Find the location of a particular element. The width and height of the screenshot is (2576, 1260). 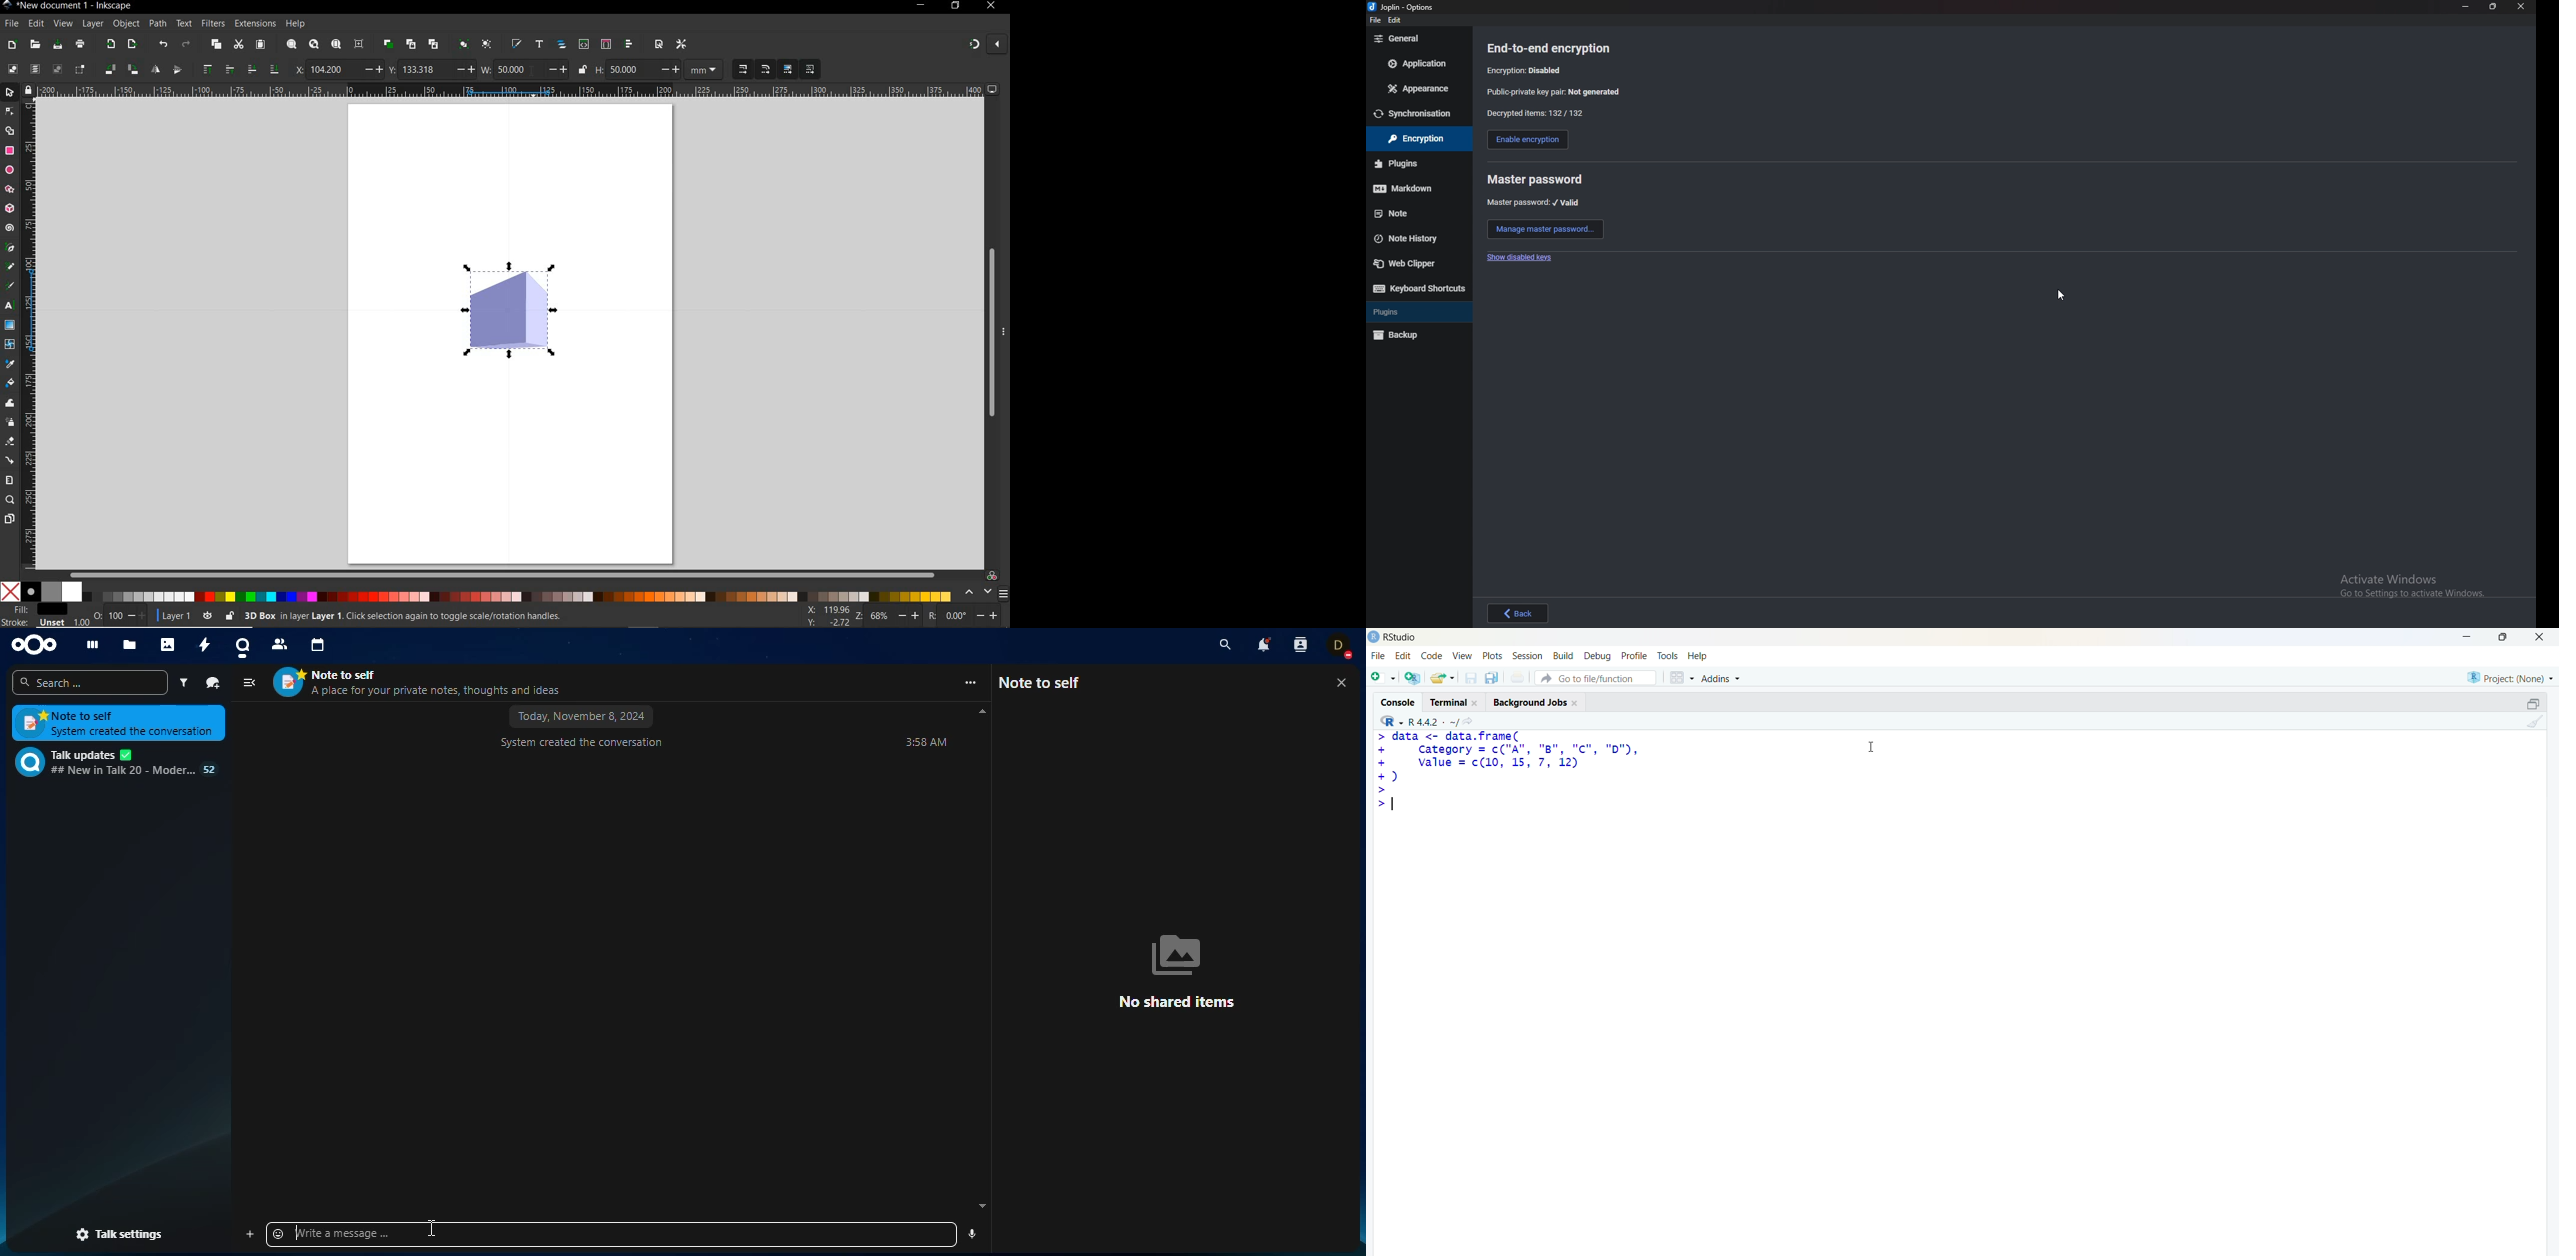

search is located at coordinates (91, 683).